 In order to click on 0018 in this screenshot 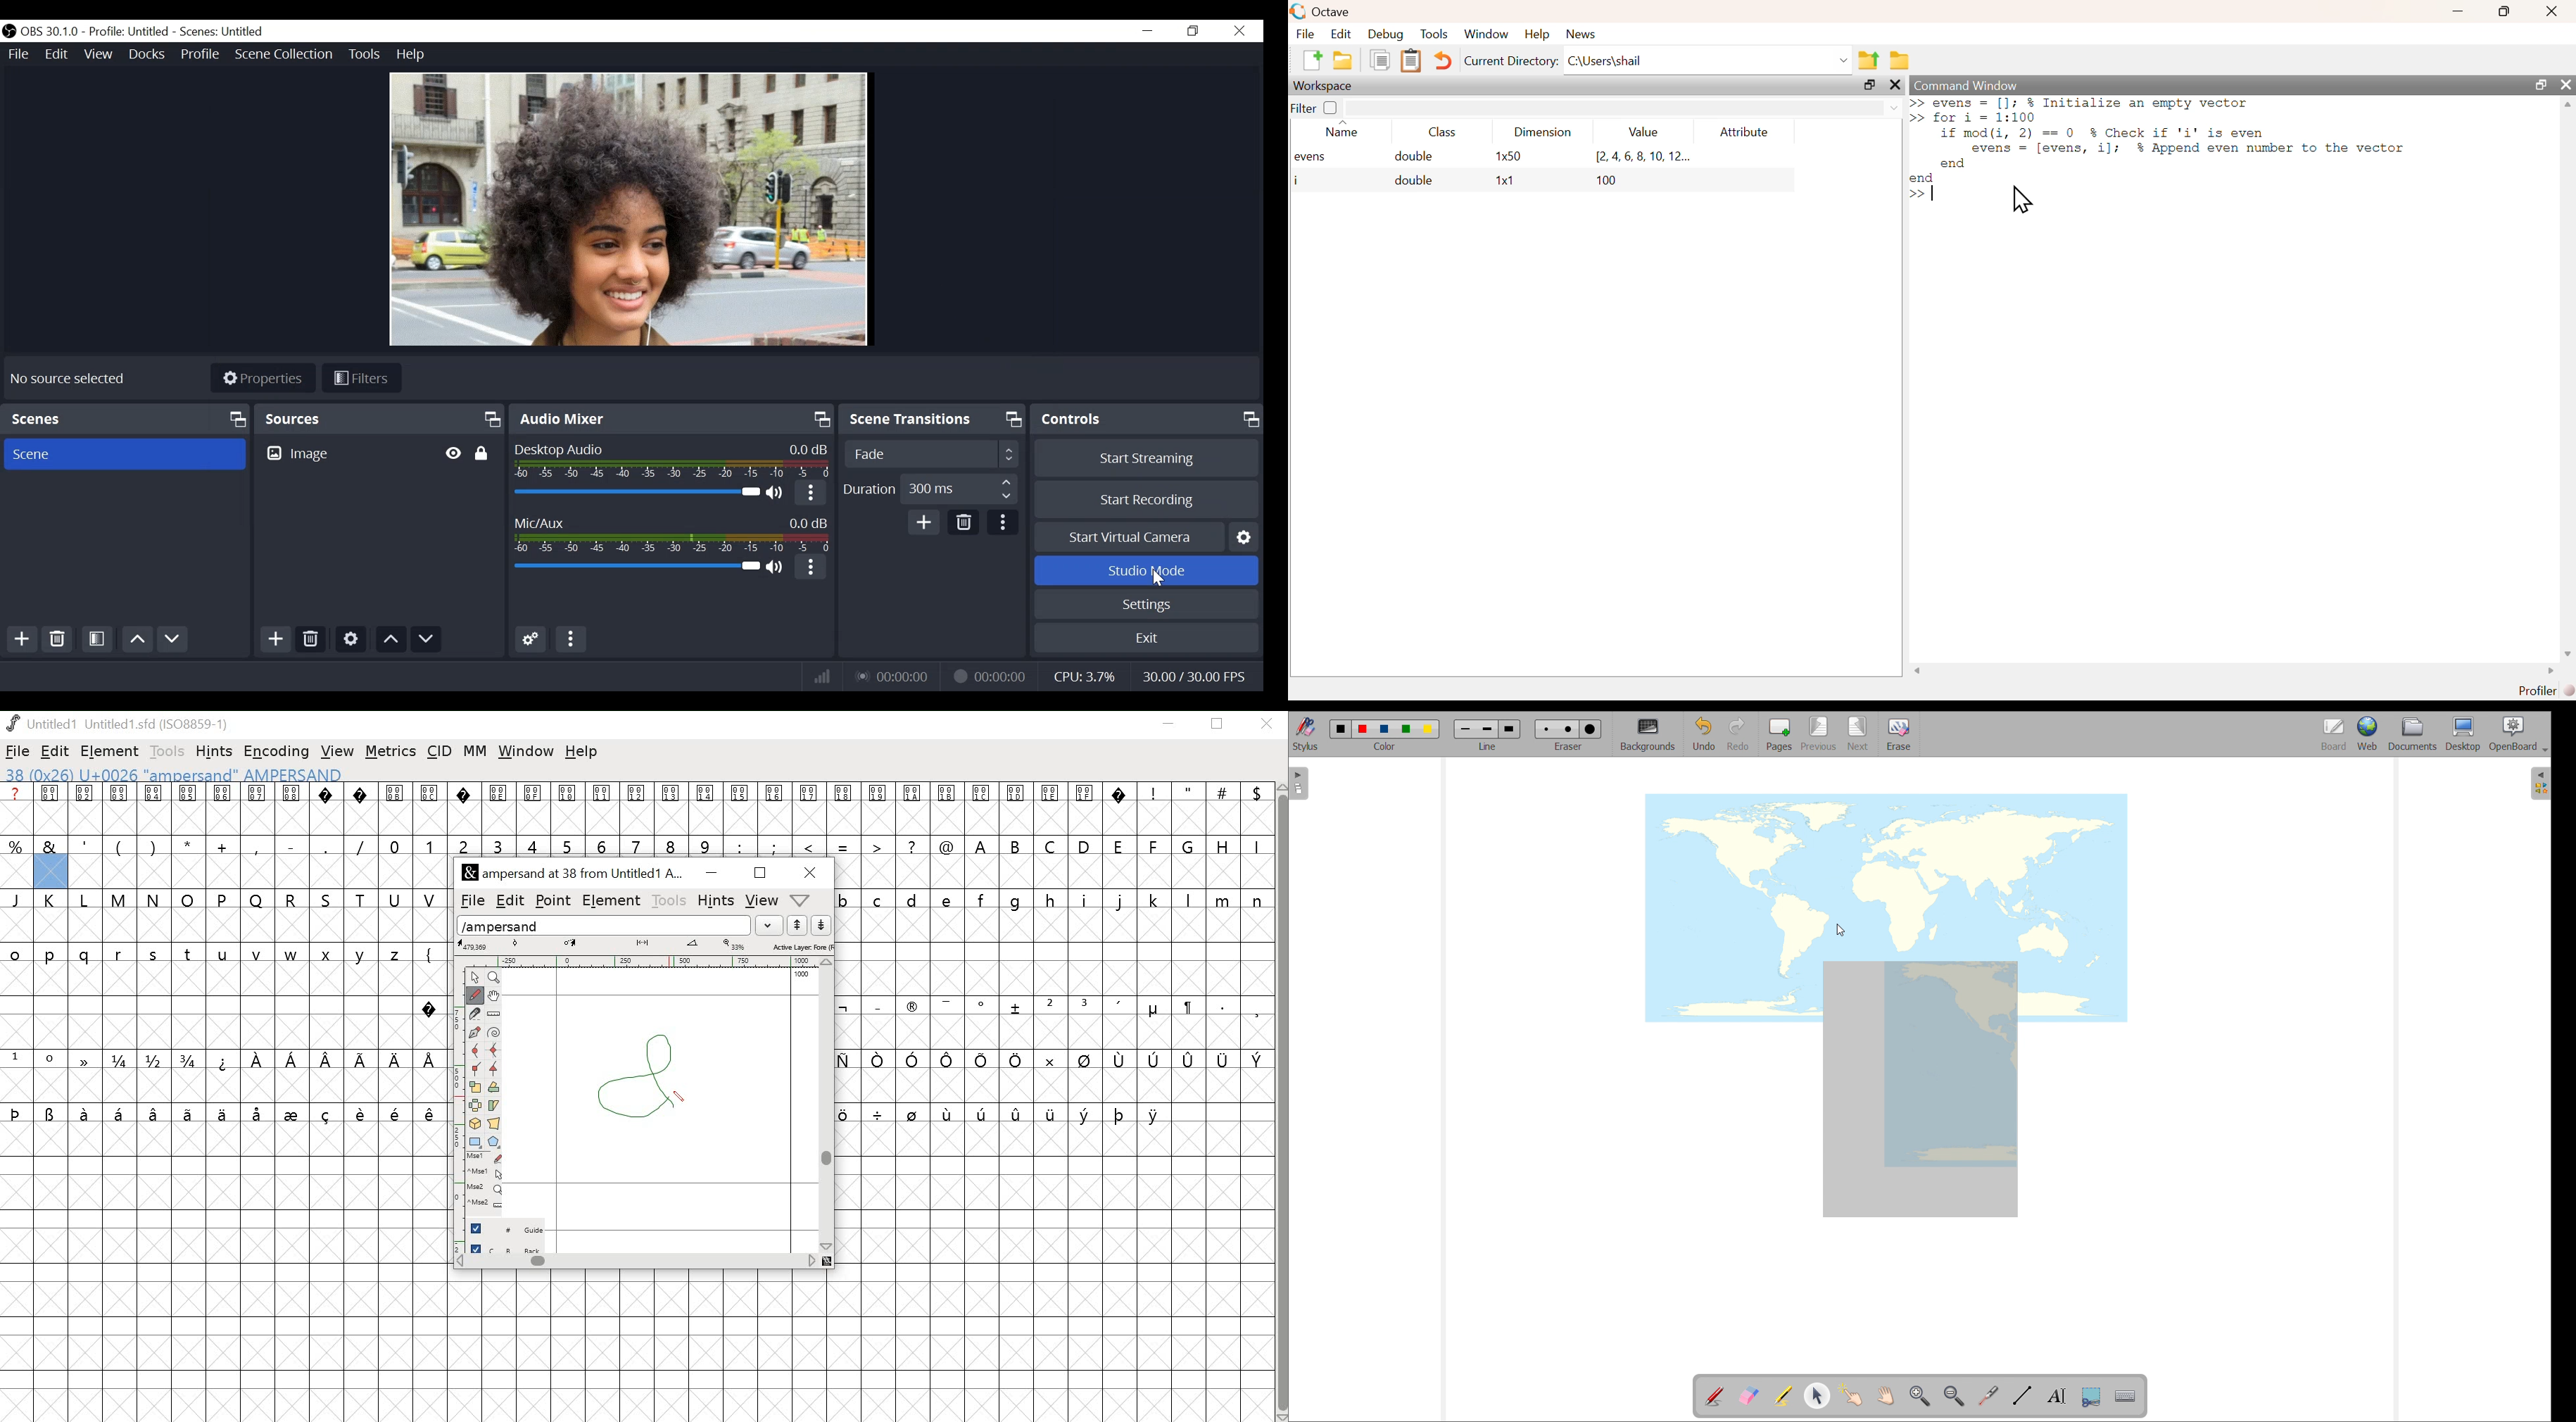, I will do `click(845, 809)`.